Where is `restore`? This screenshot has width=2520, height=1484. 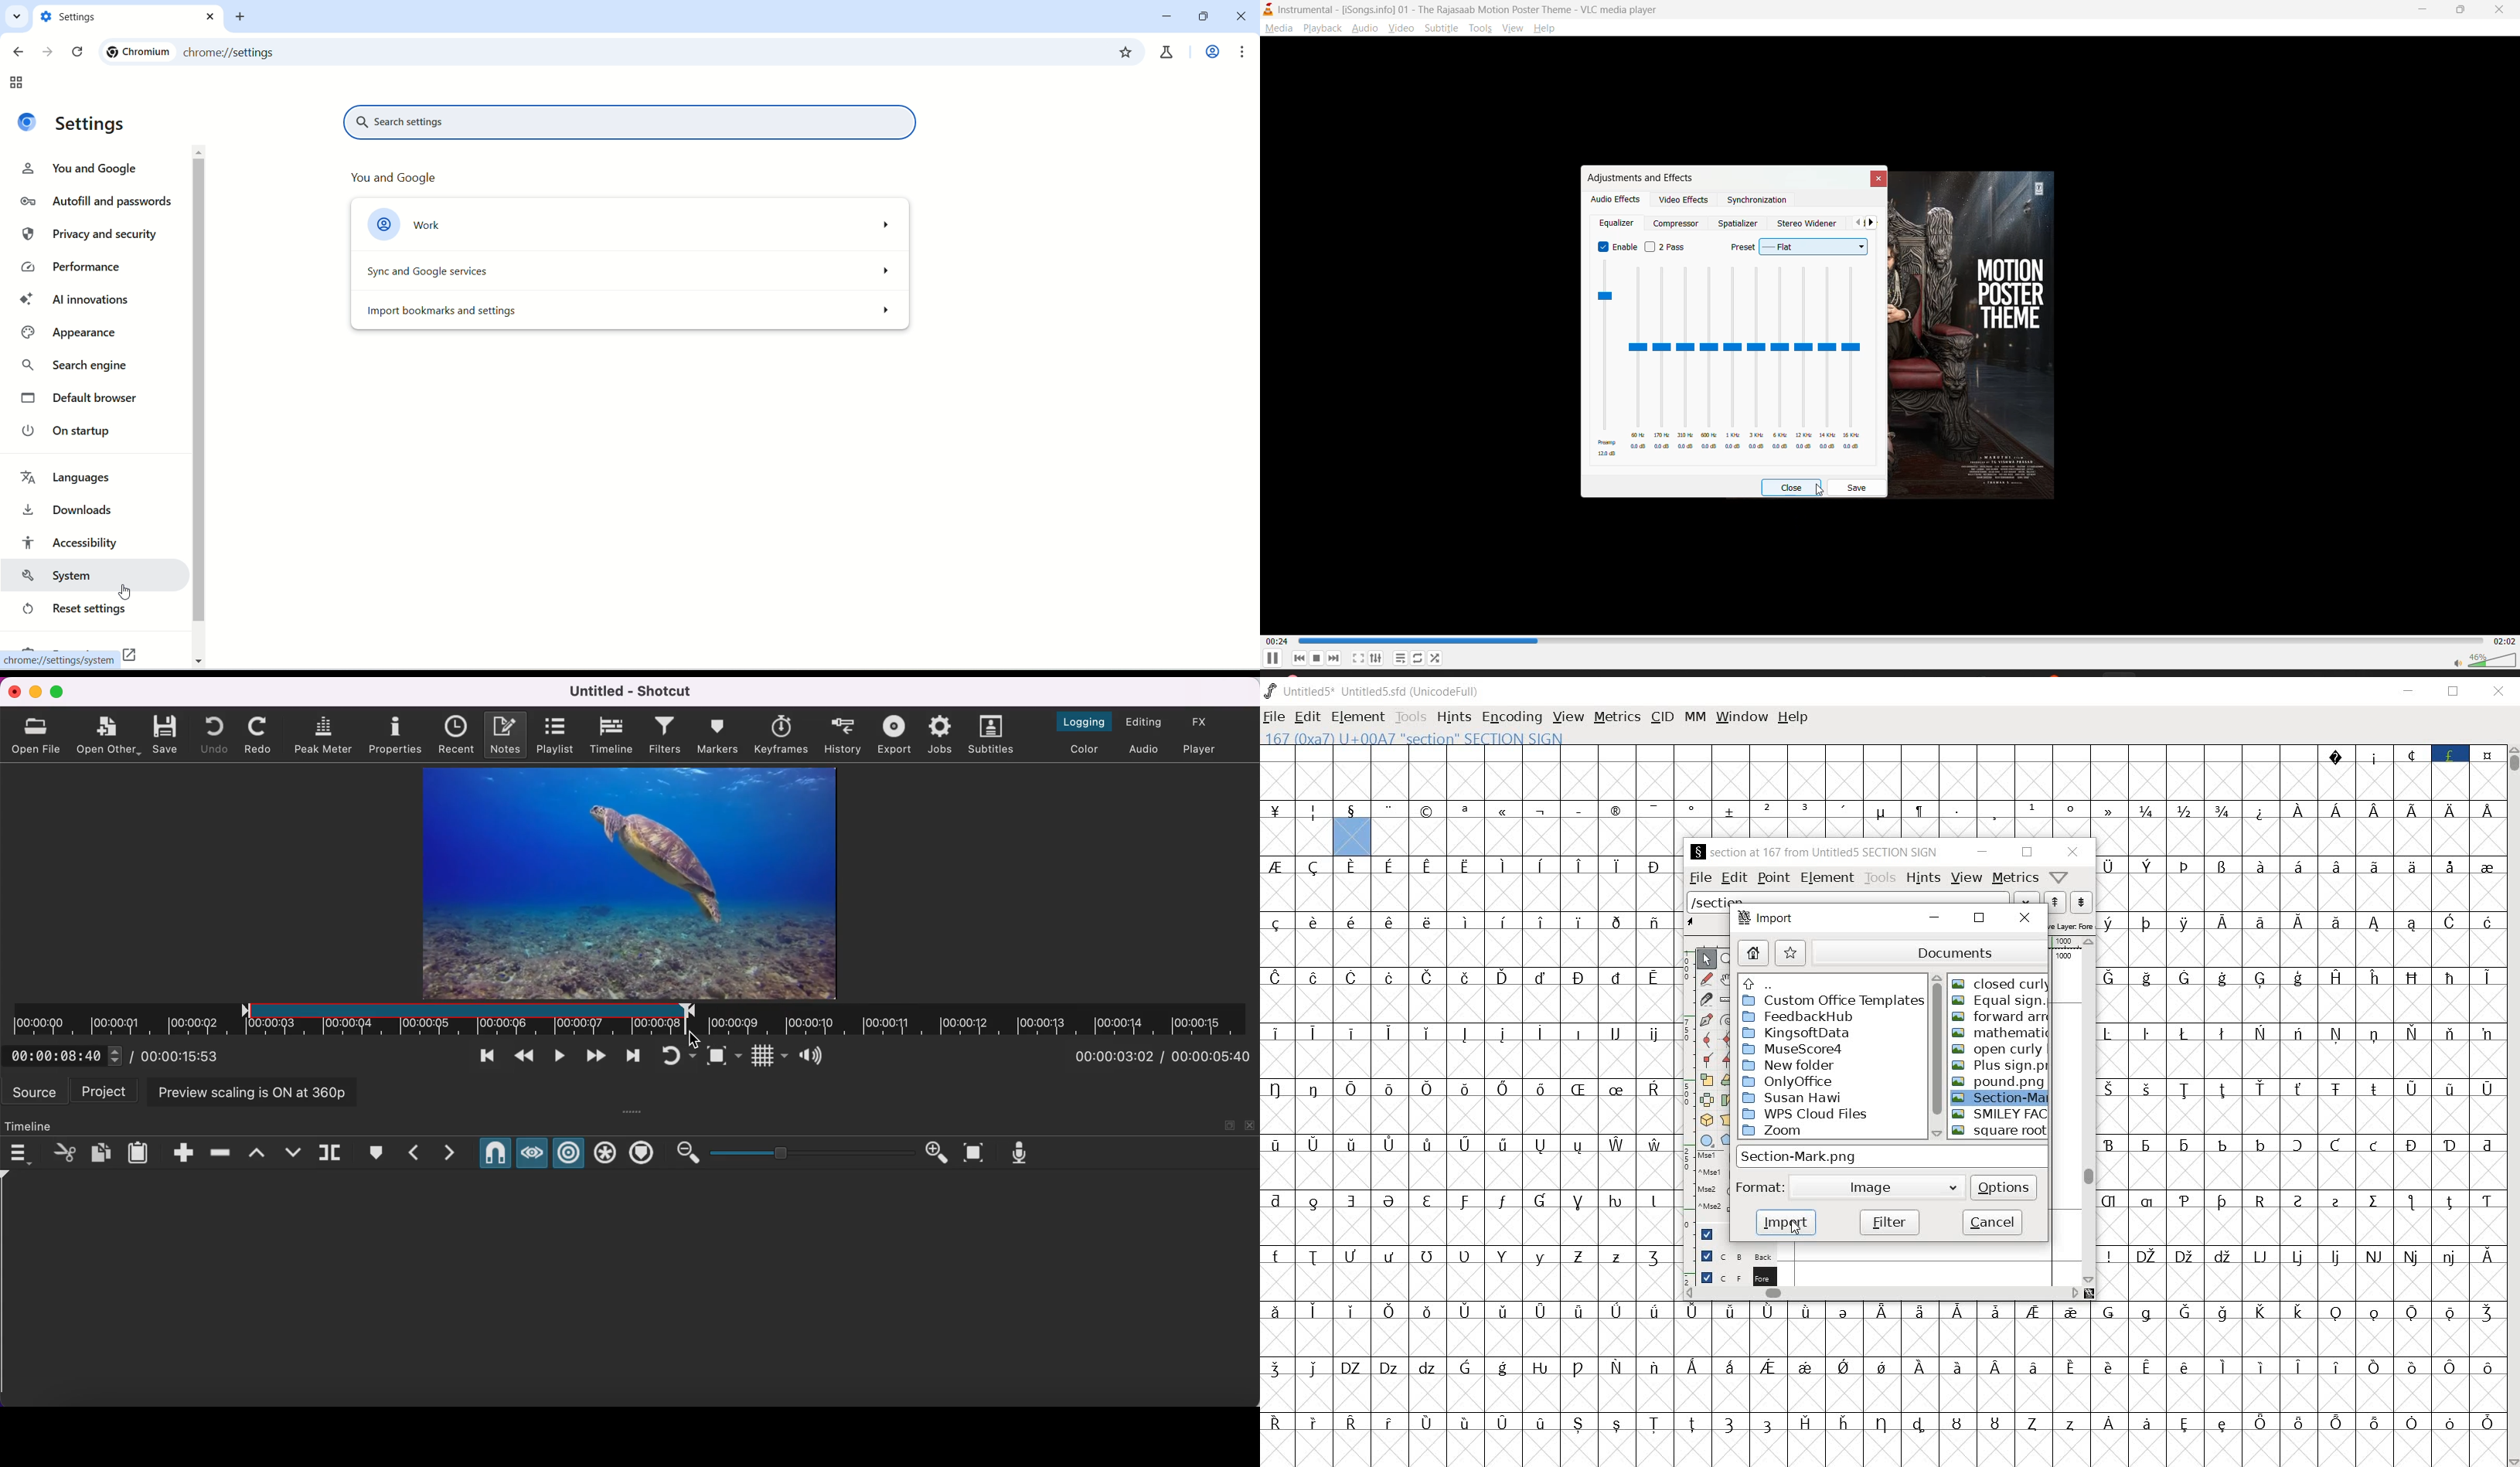 restore is located at coordinates (1979, 922).